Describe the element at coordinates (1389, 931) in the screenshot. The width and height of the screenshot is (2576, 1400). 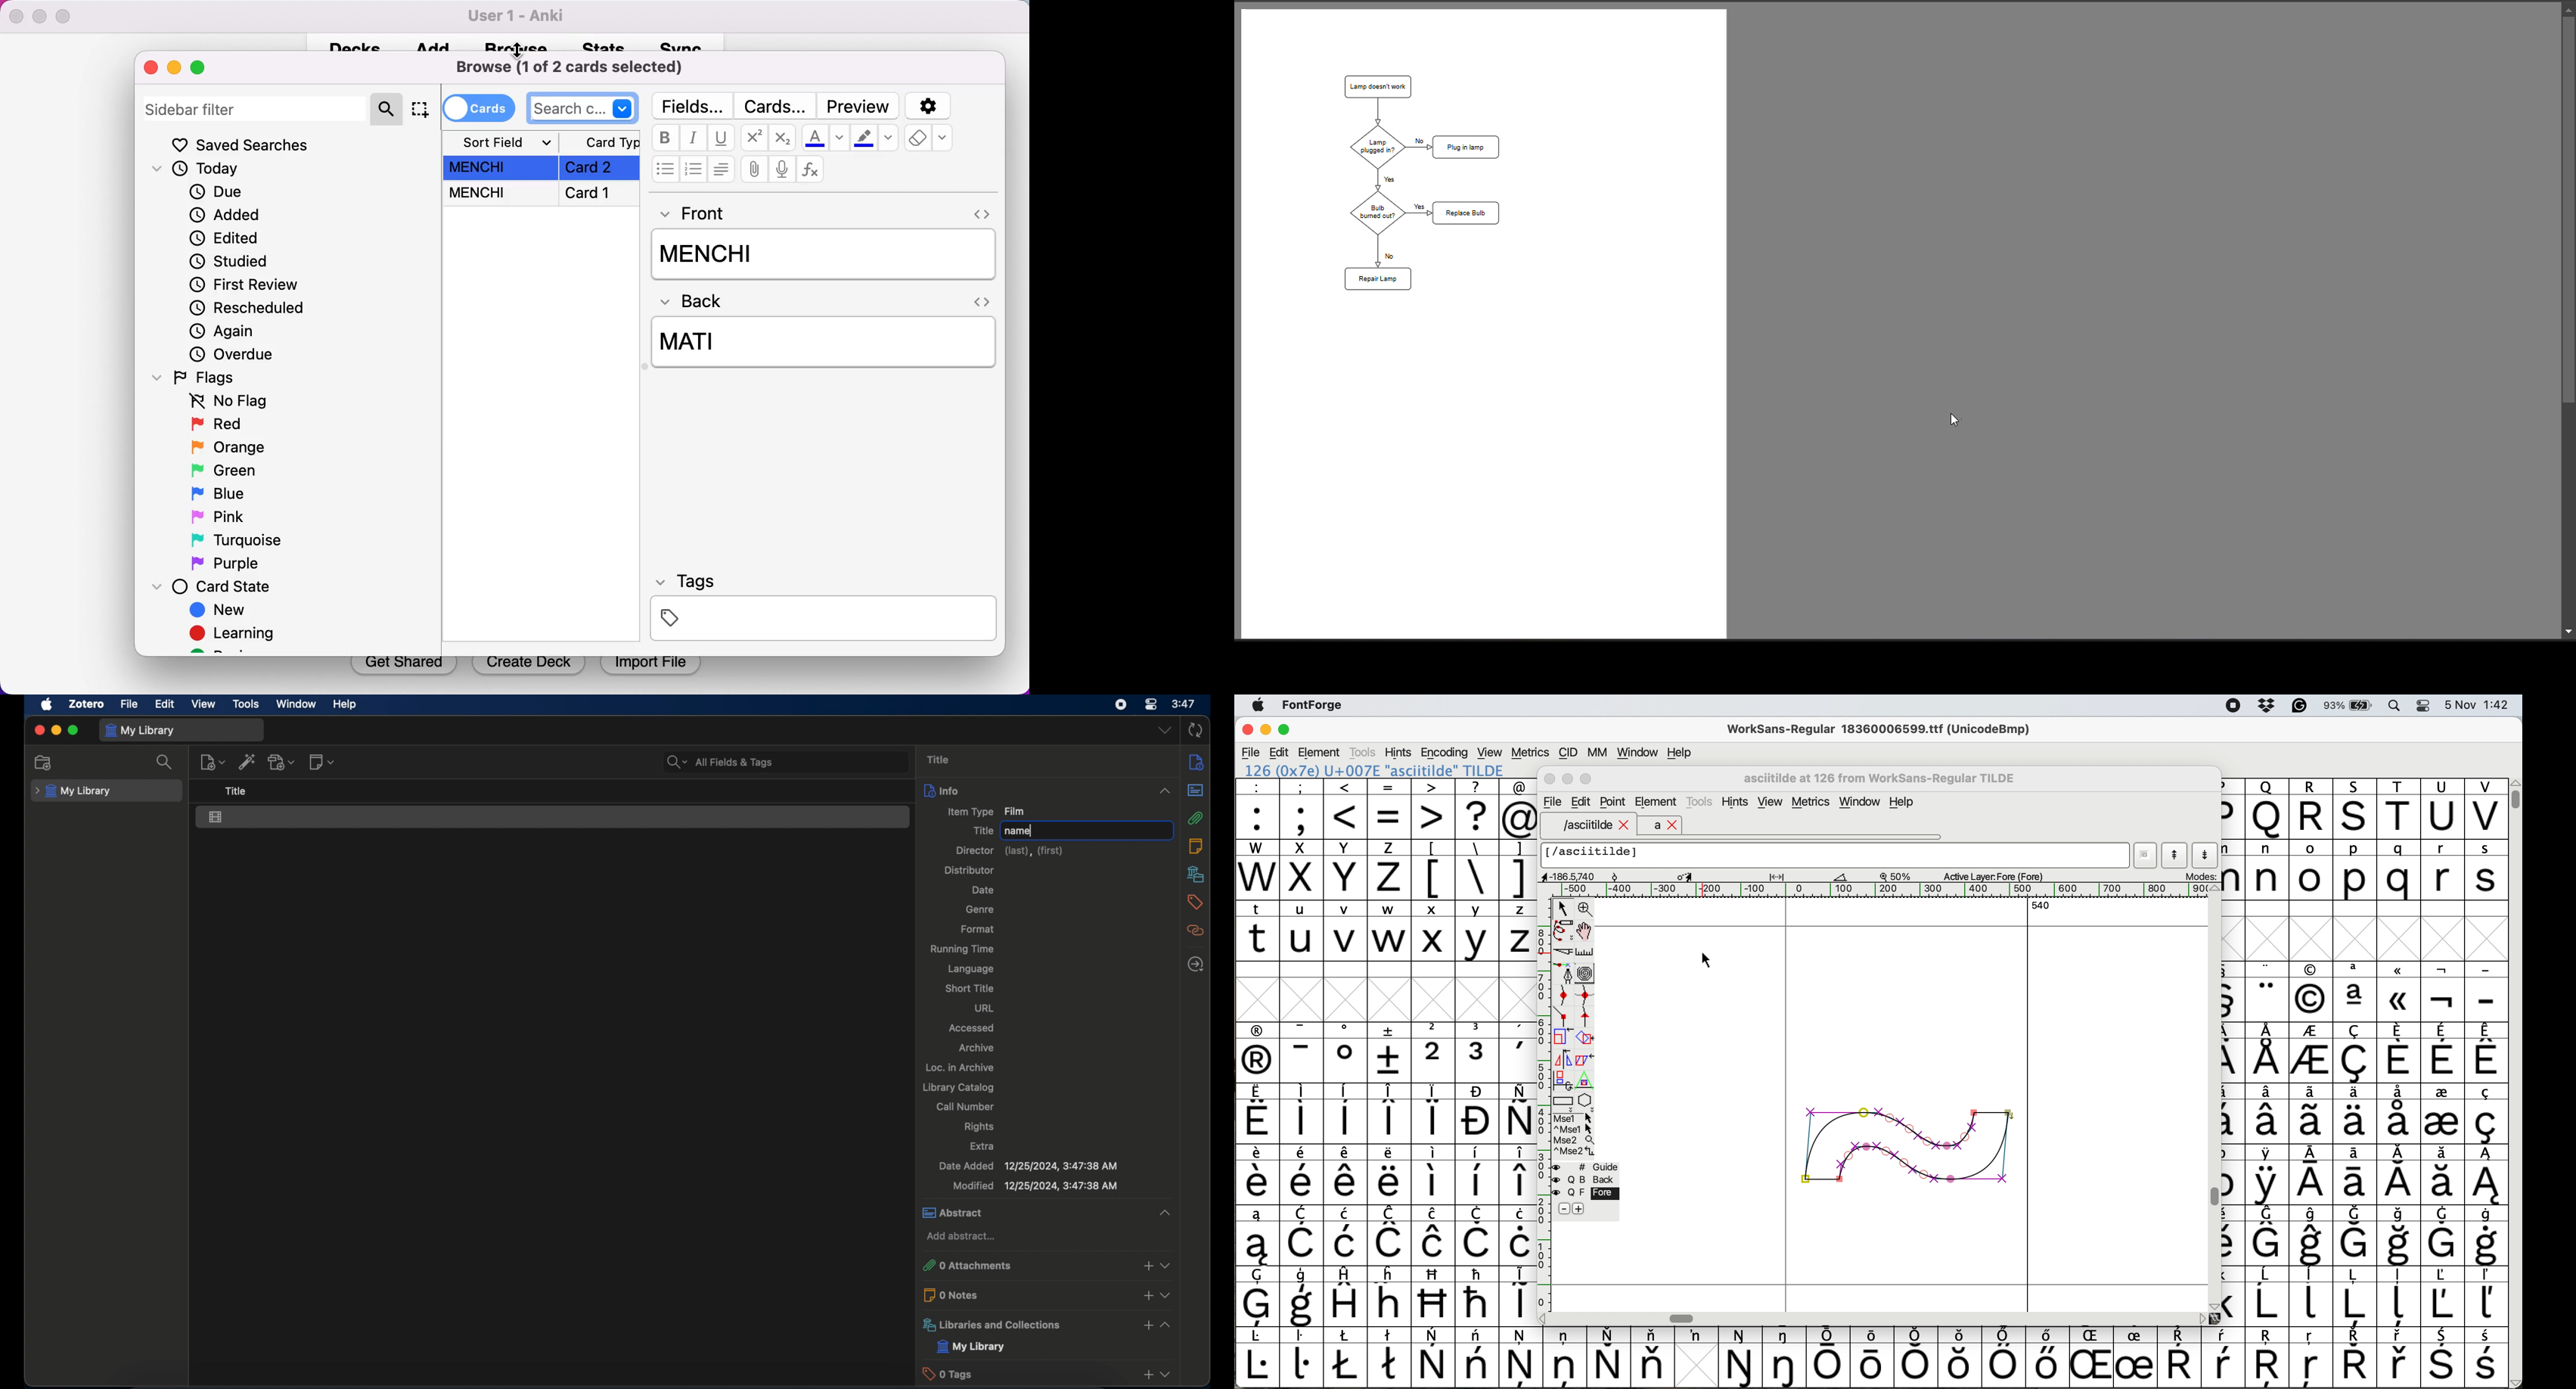
I see `w` at that location.